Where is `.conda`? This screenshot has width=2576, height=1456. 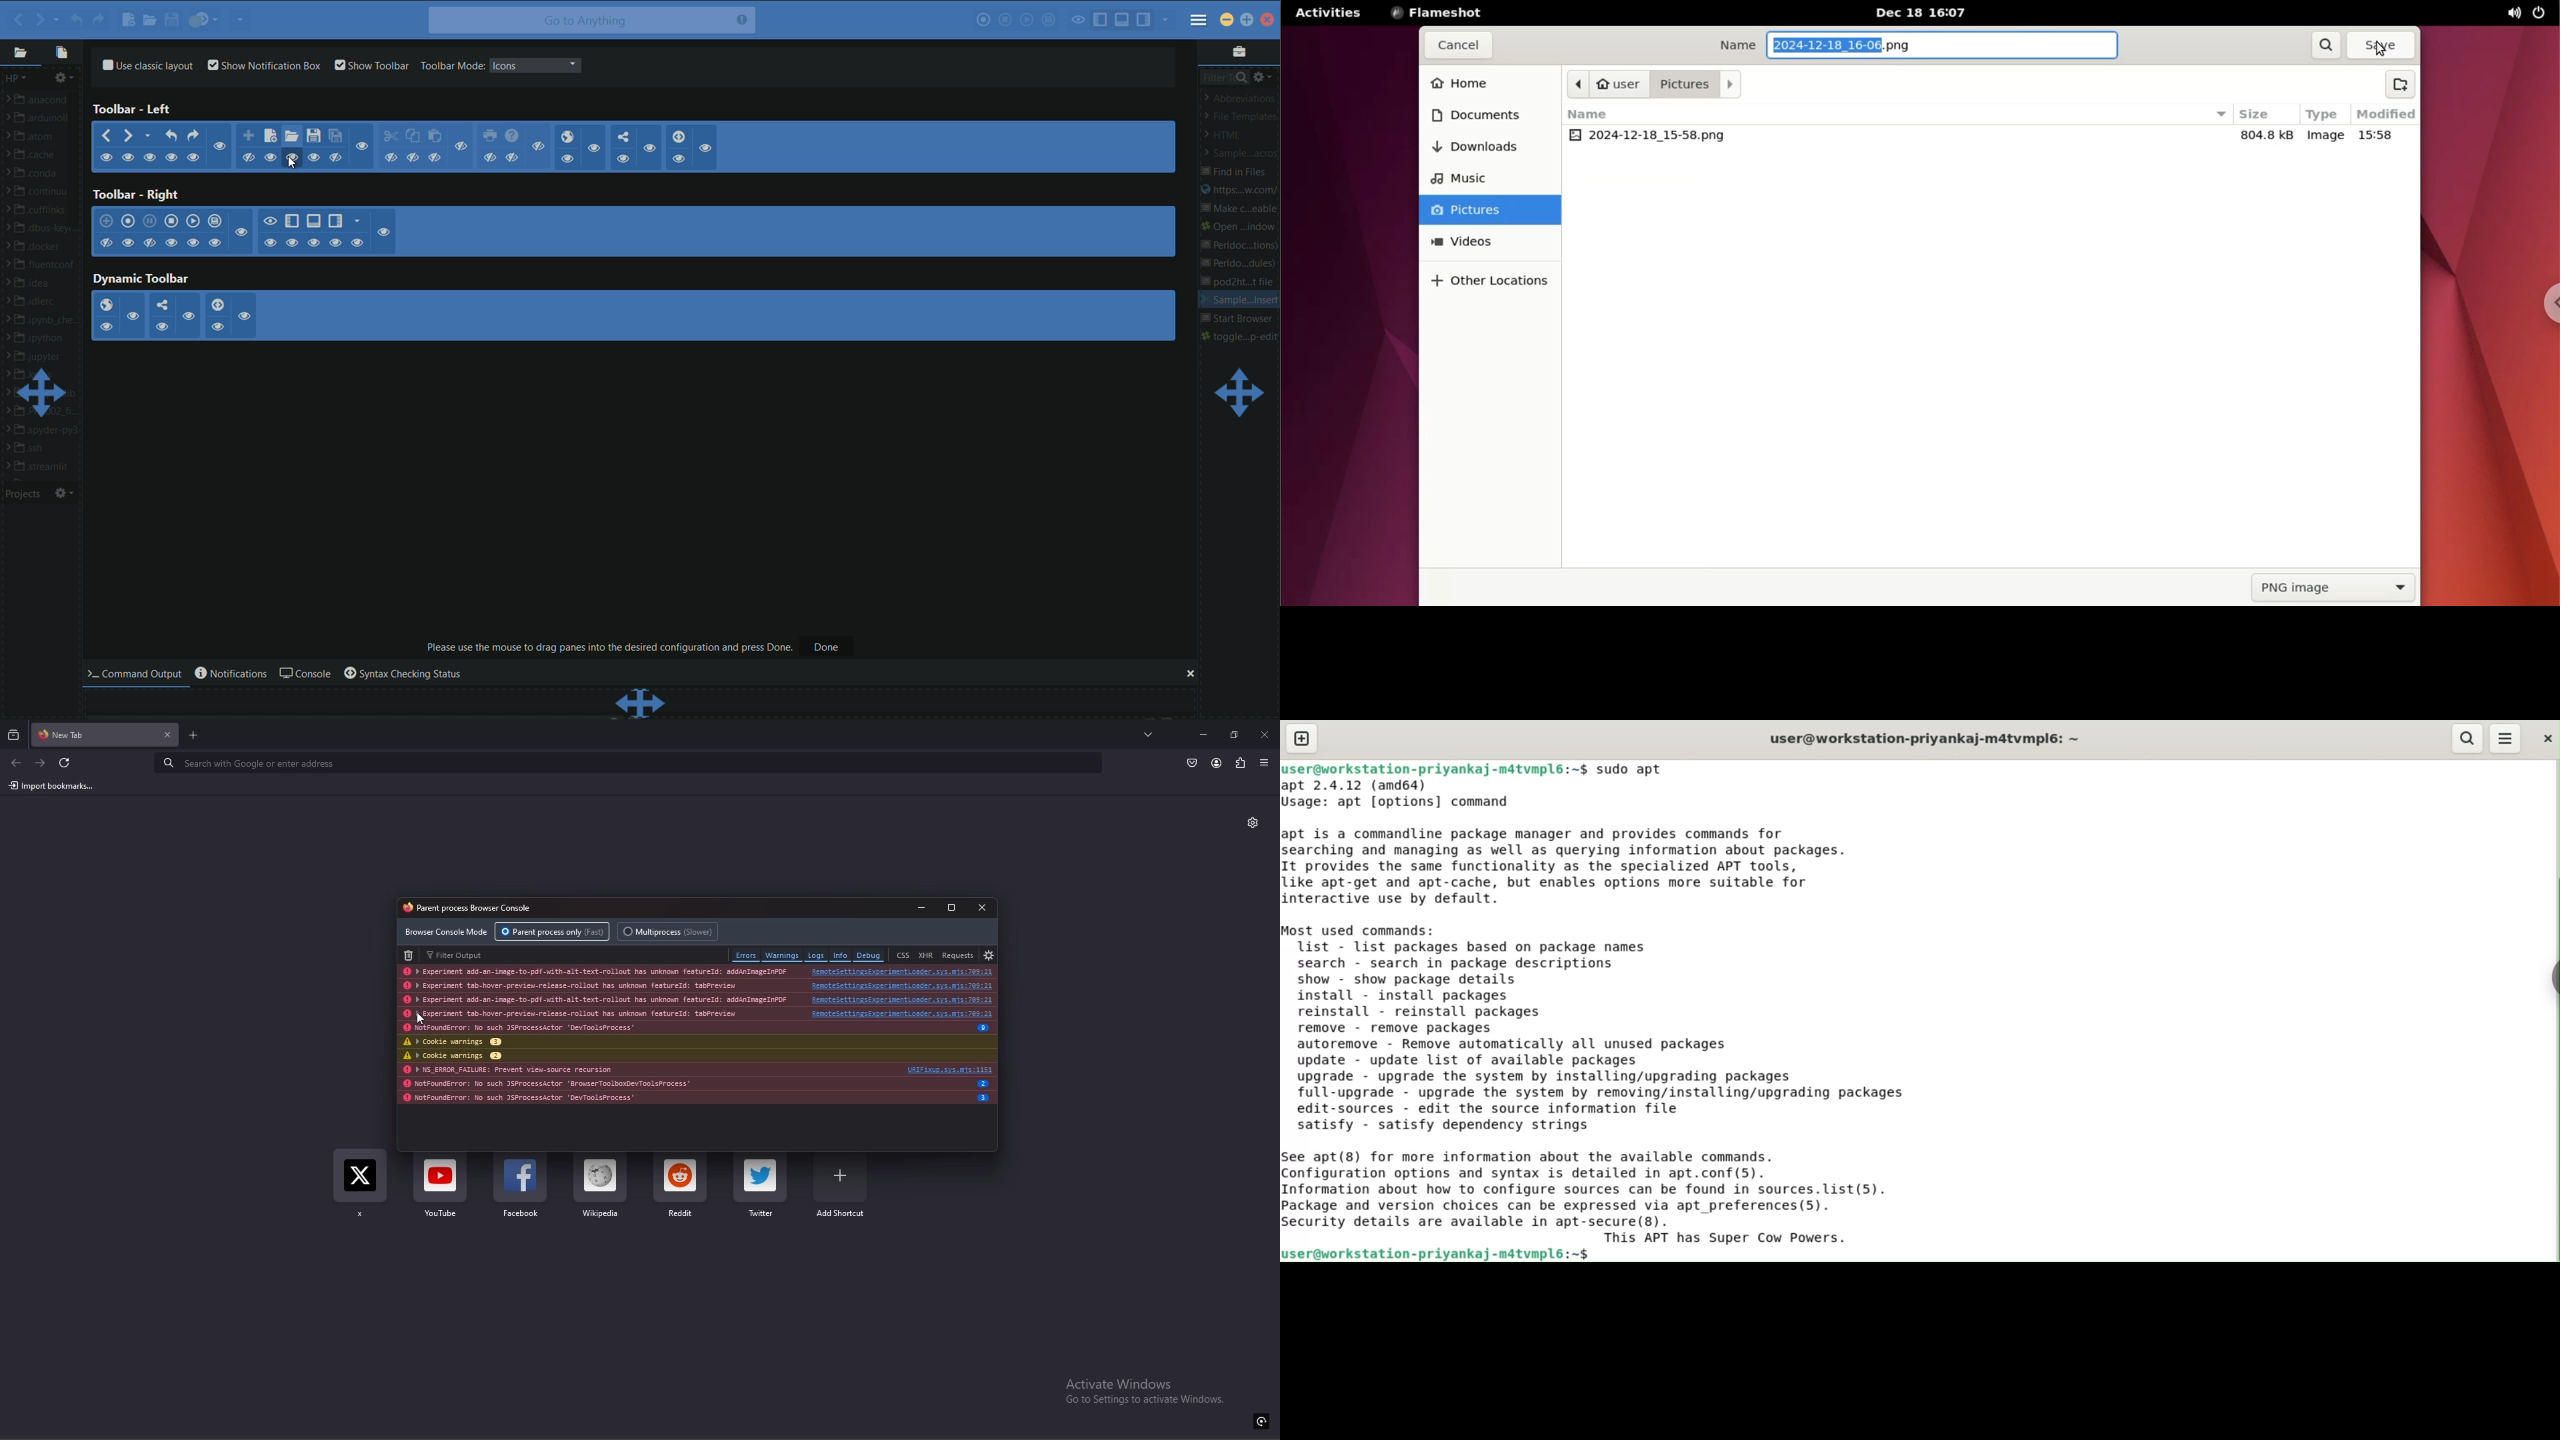
.conda is located at coordinates (42, 175).